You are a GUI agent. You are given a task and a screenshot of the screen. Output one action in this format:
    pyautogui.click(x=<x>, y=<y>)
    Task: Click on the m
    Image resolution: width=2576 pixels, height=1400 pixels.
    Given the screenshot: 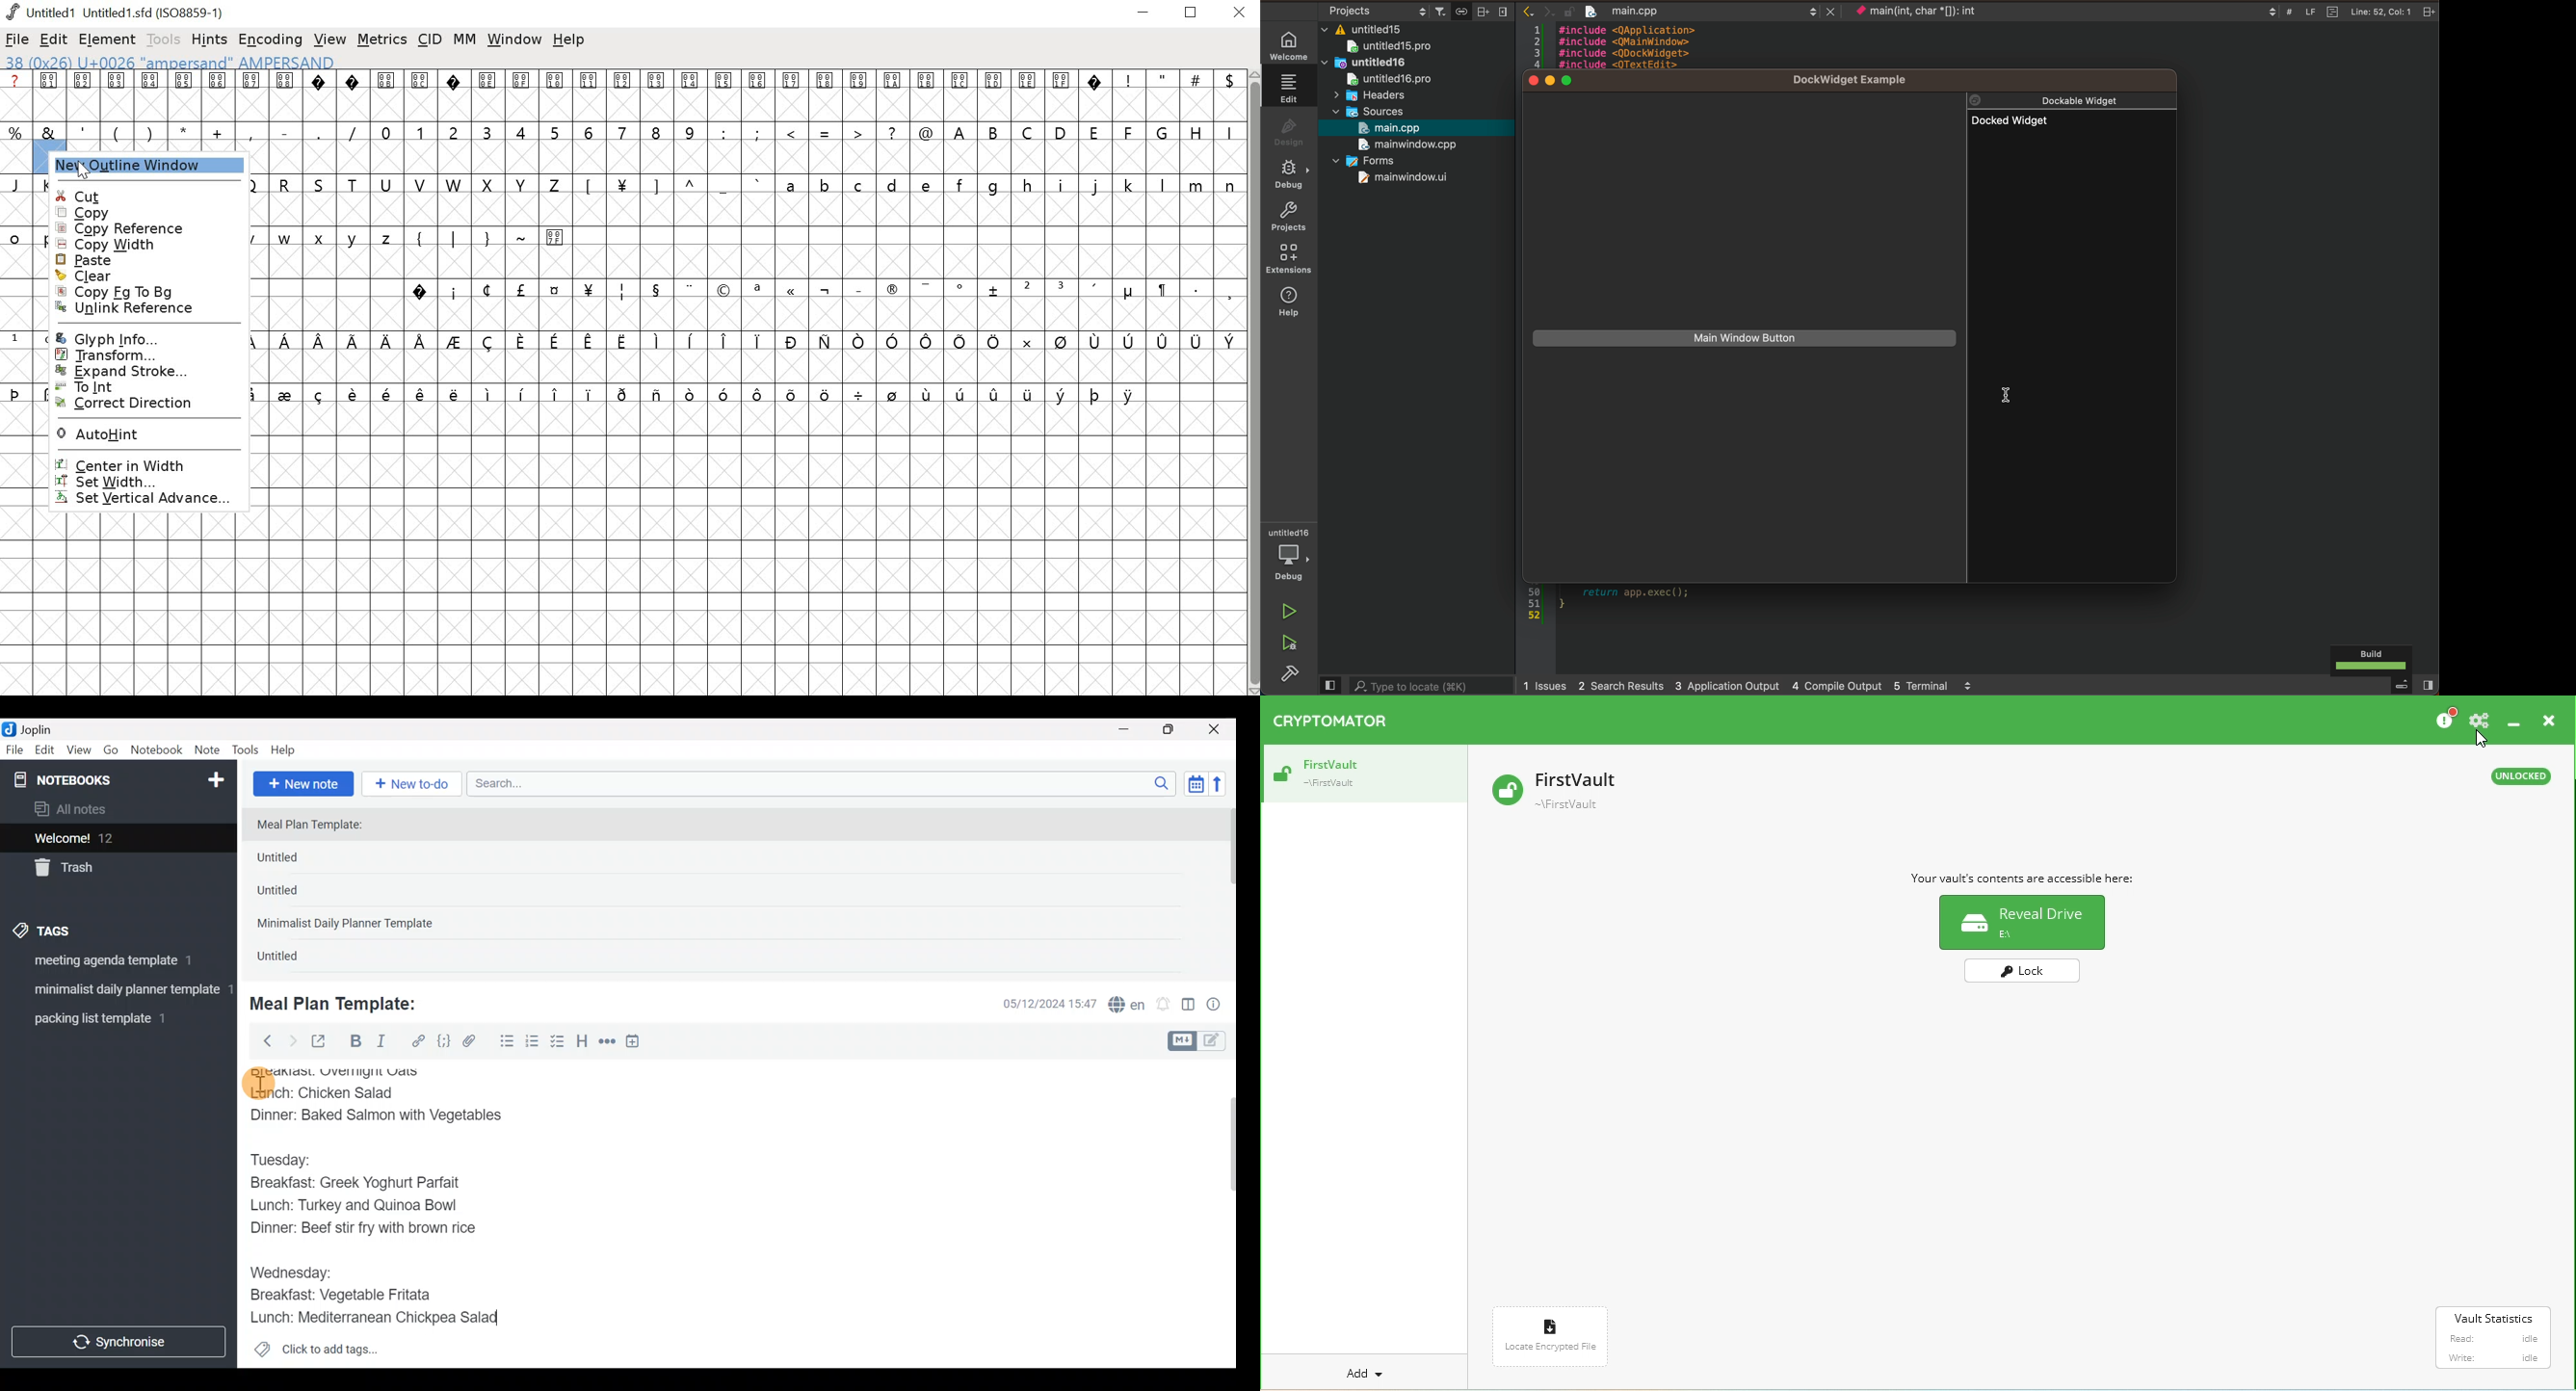 What is the action you would take?
    pyautogui.click(x=1198, y=185)
    